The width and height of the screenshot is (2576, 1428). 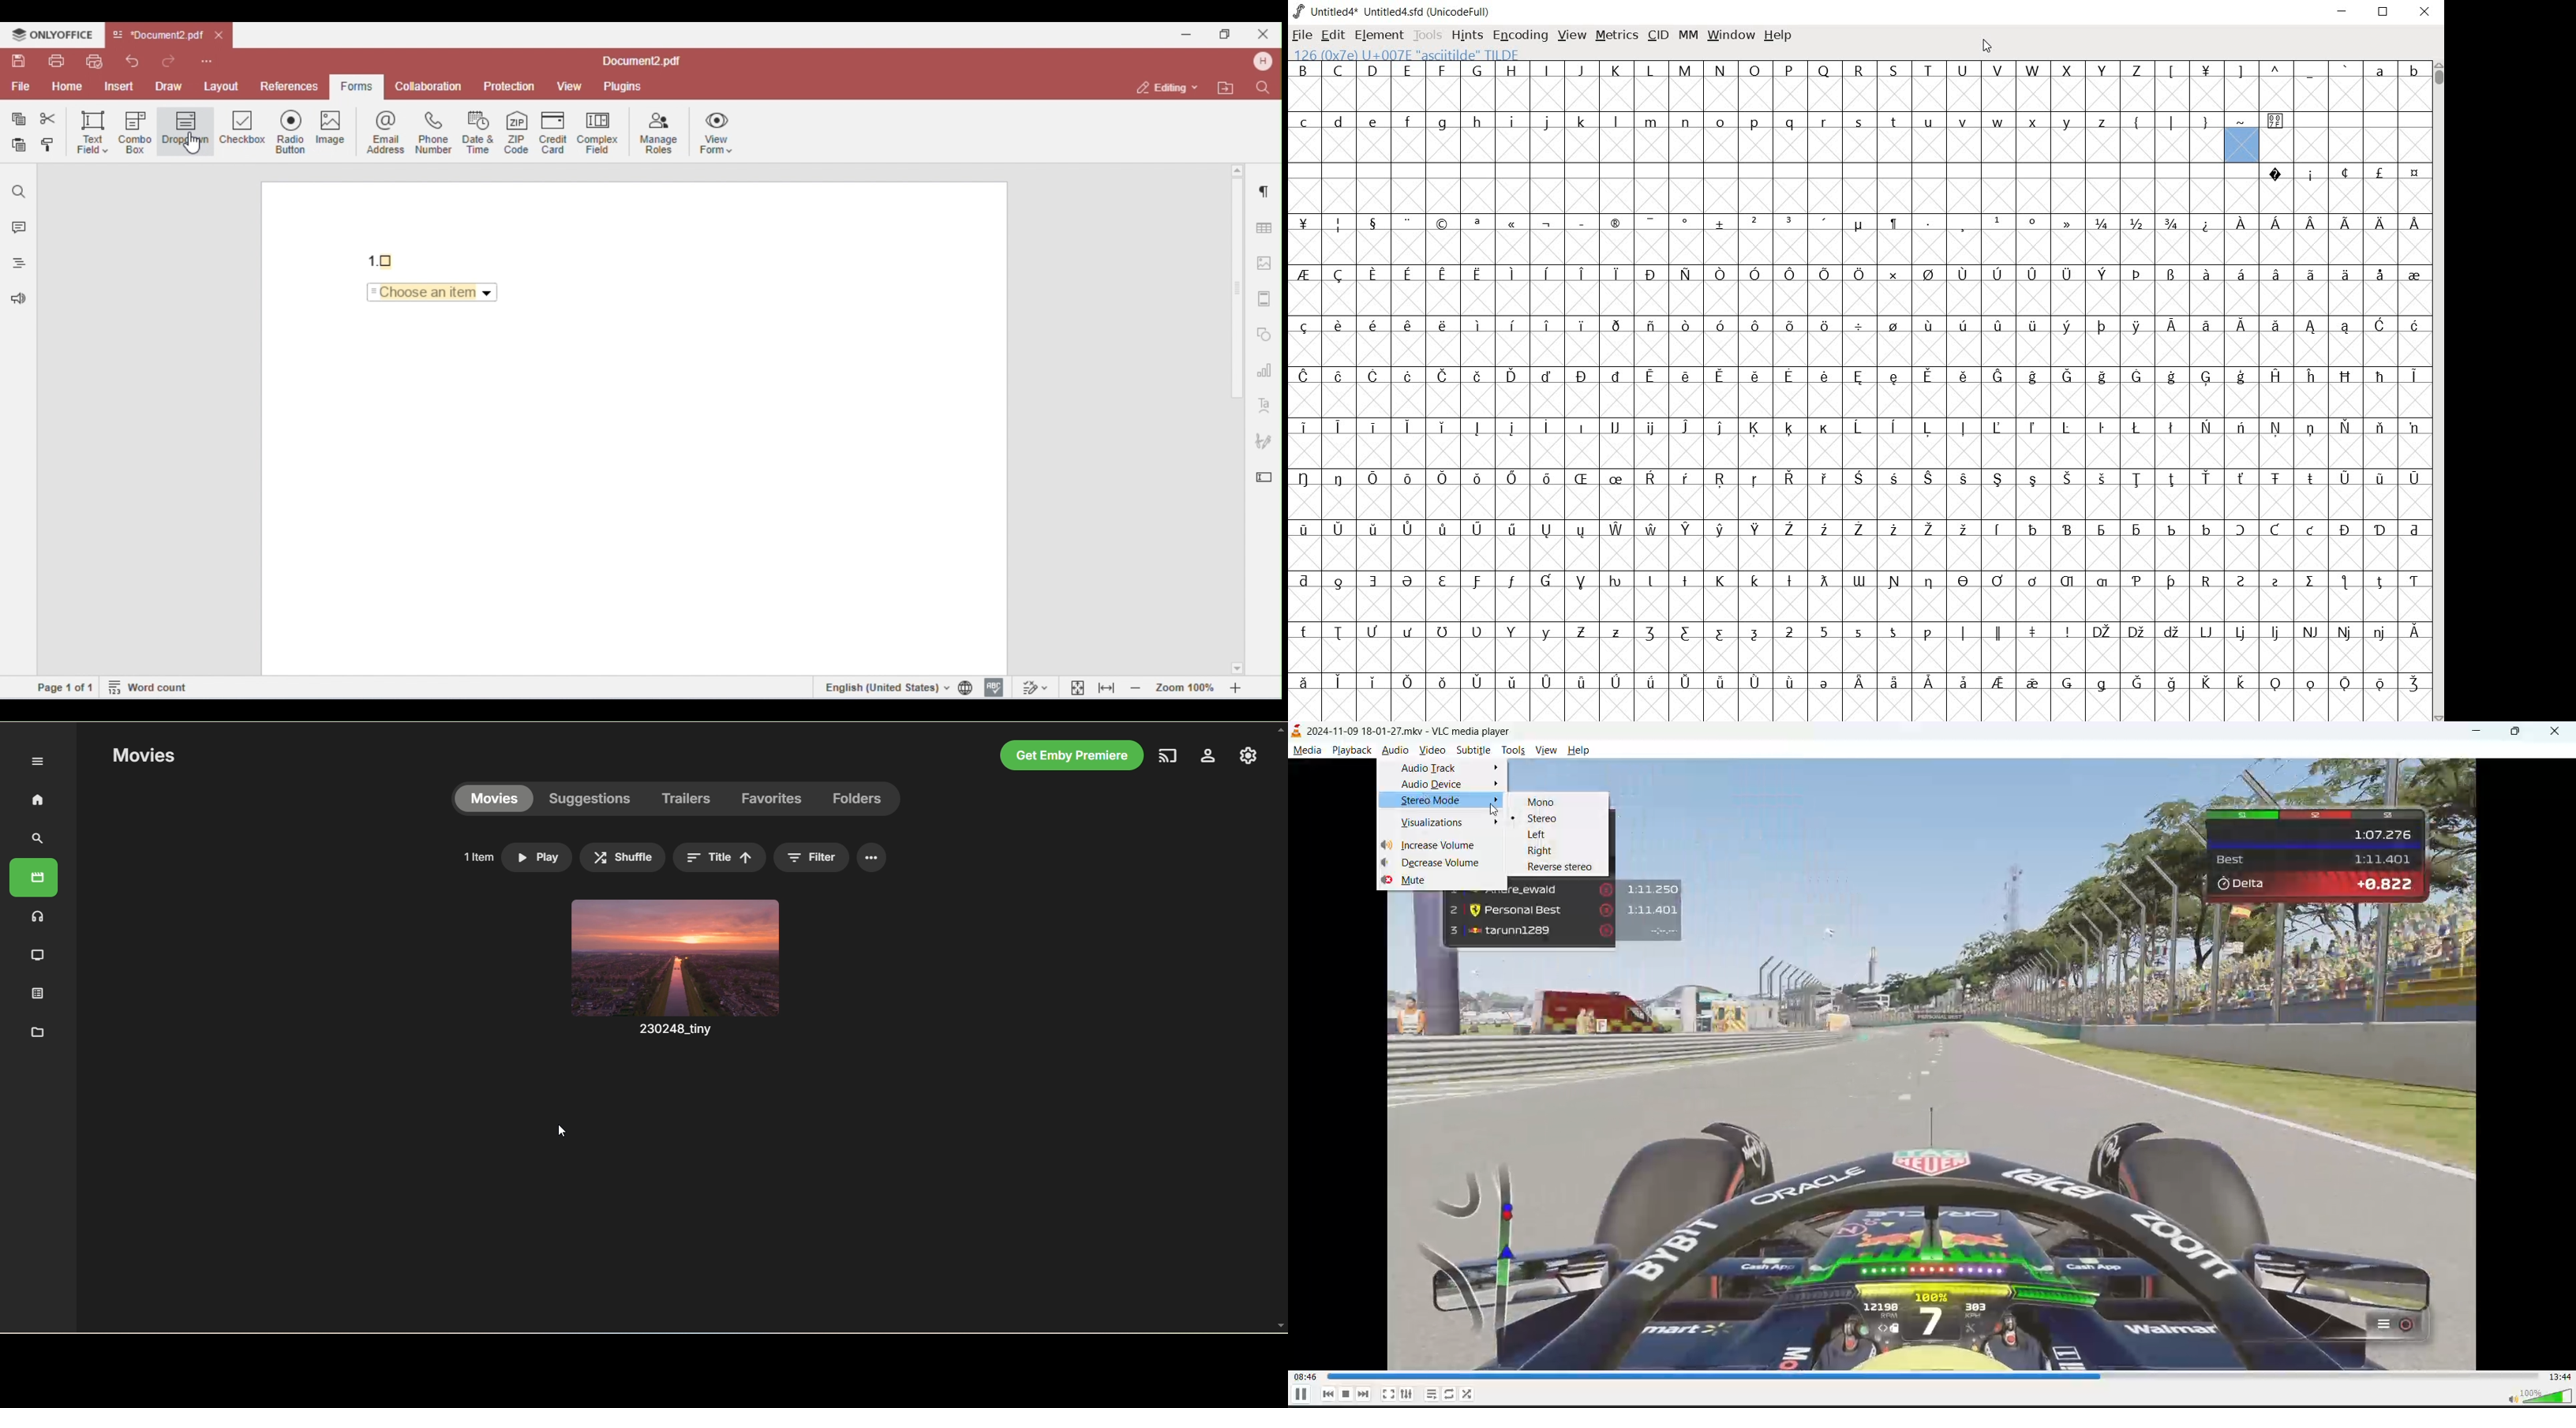 I want to click on stereo, so click(x=1556, y=817).